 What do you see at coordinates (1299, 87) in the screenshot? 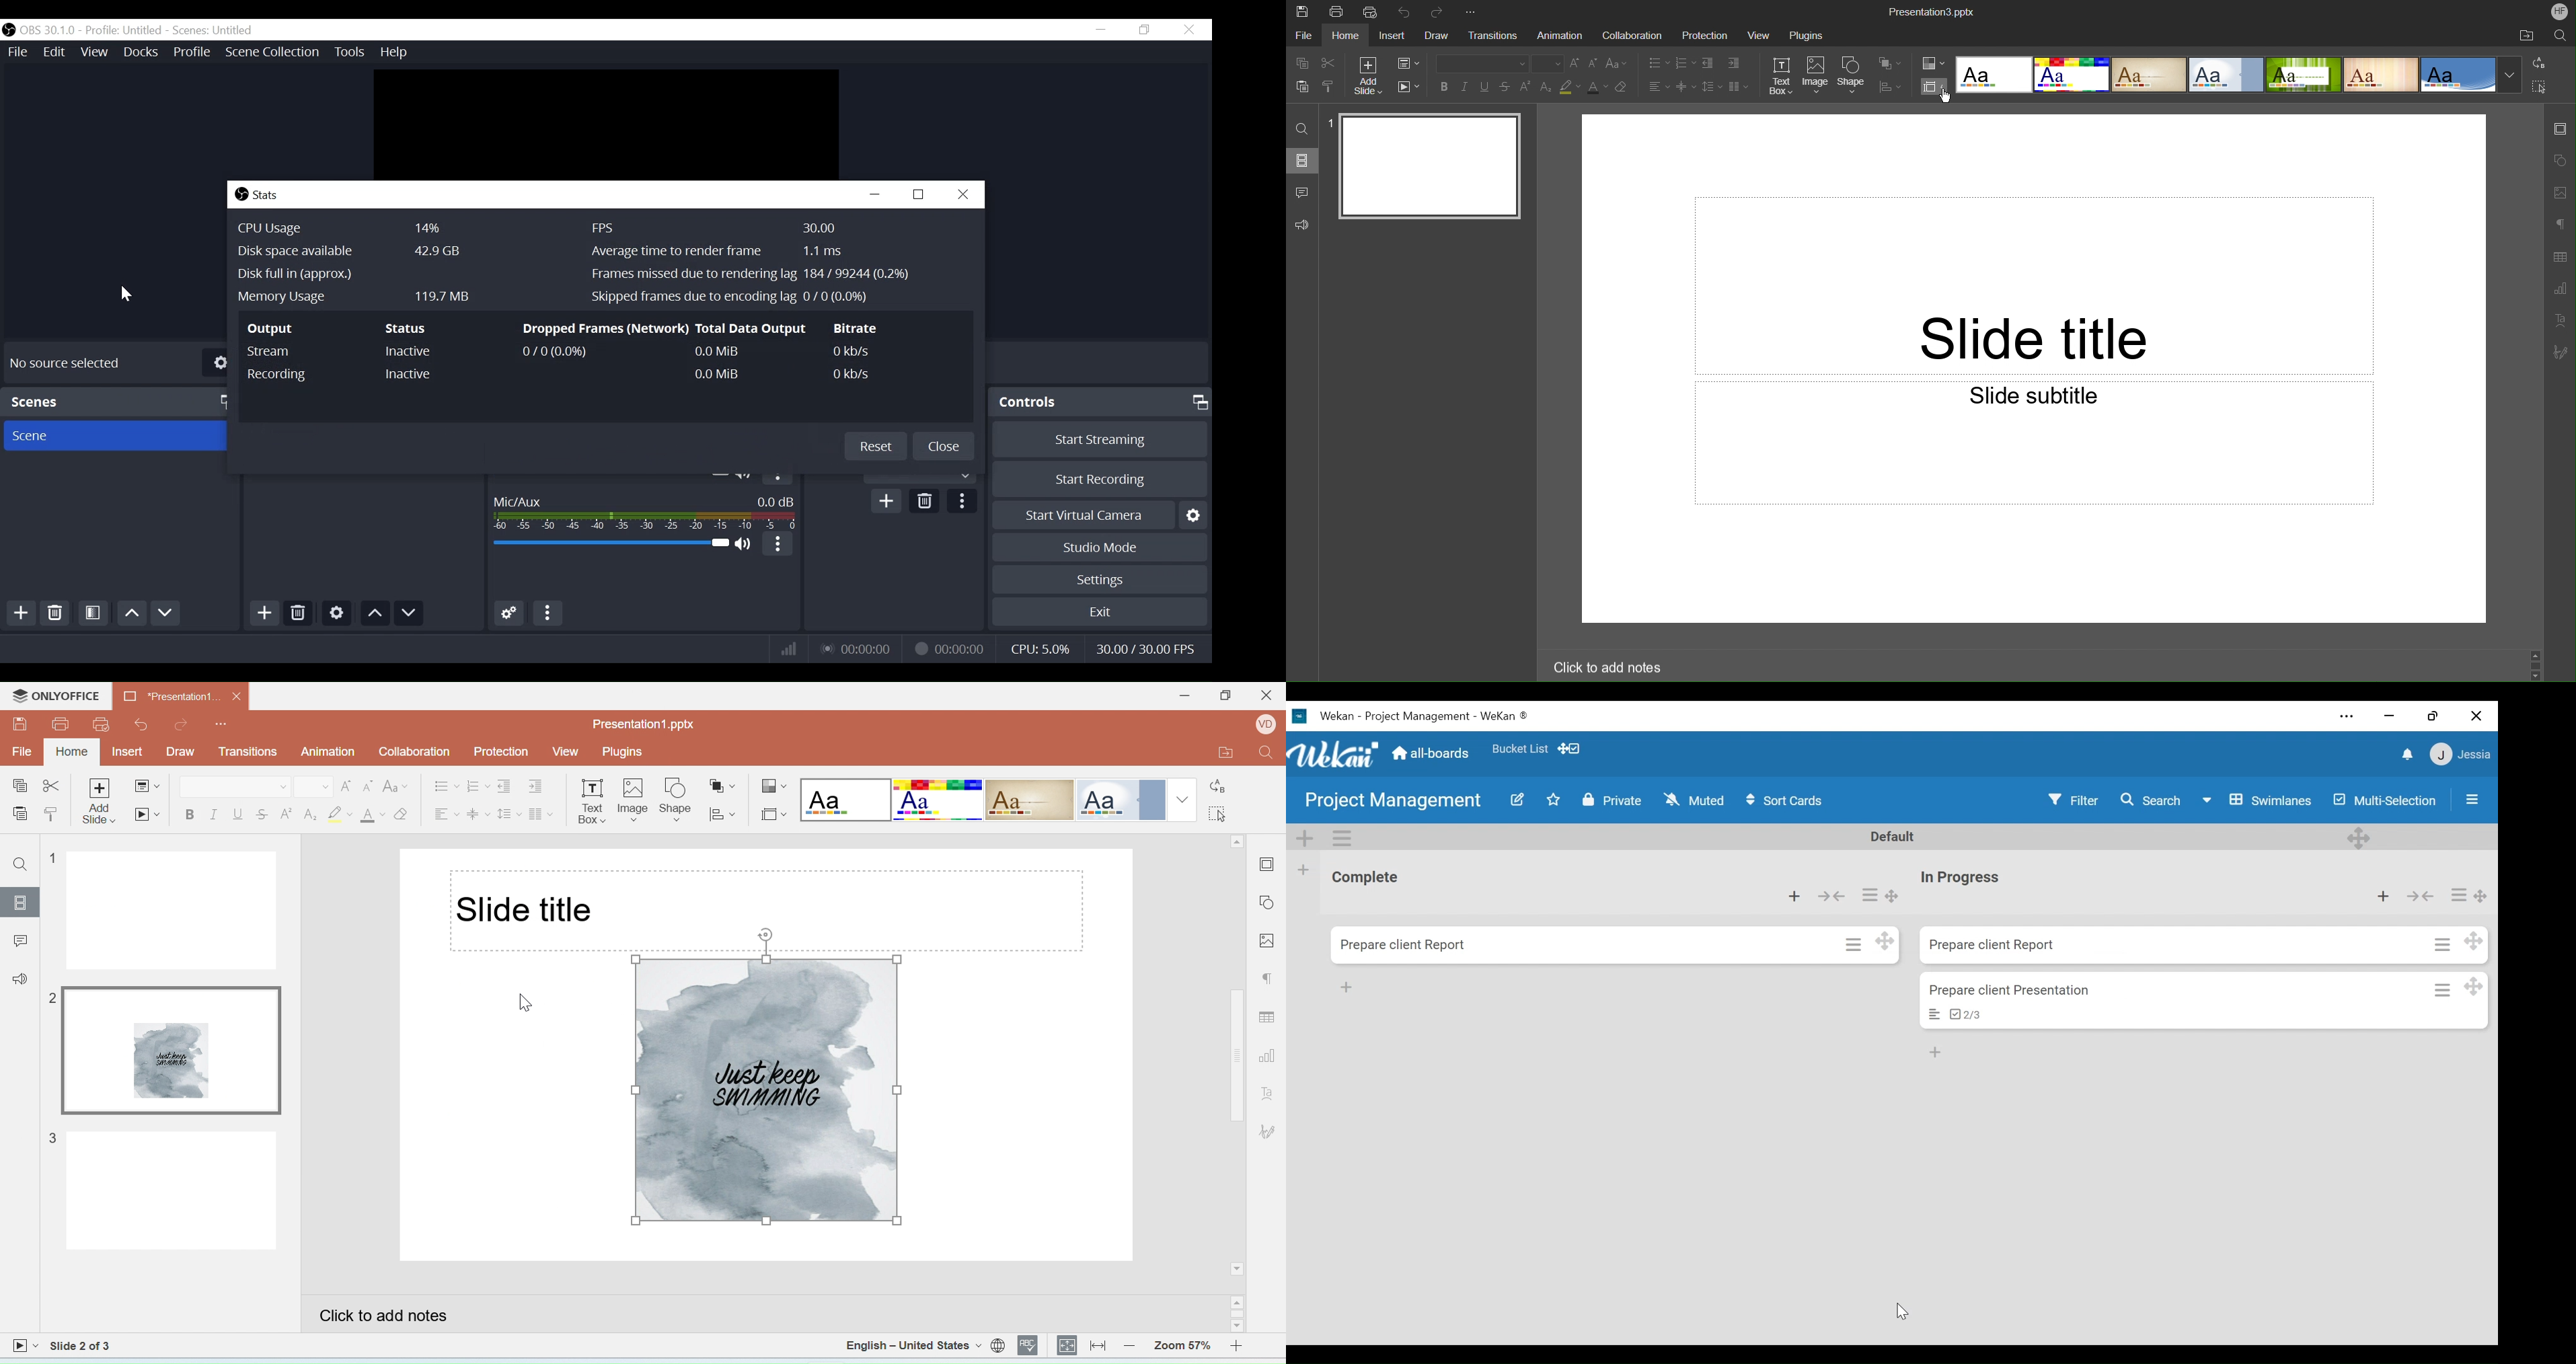
I see `Paste` at bounding box center [1299, 87].